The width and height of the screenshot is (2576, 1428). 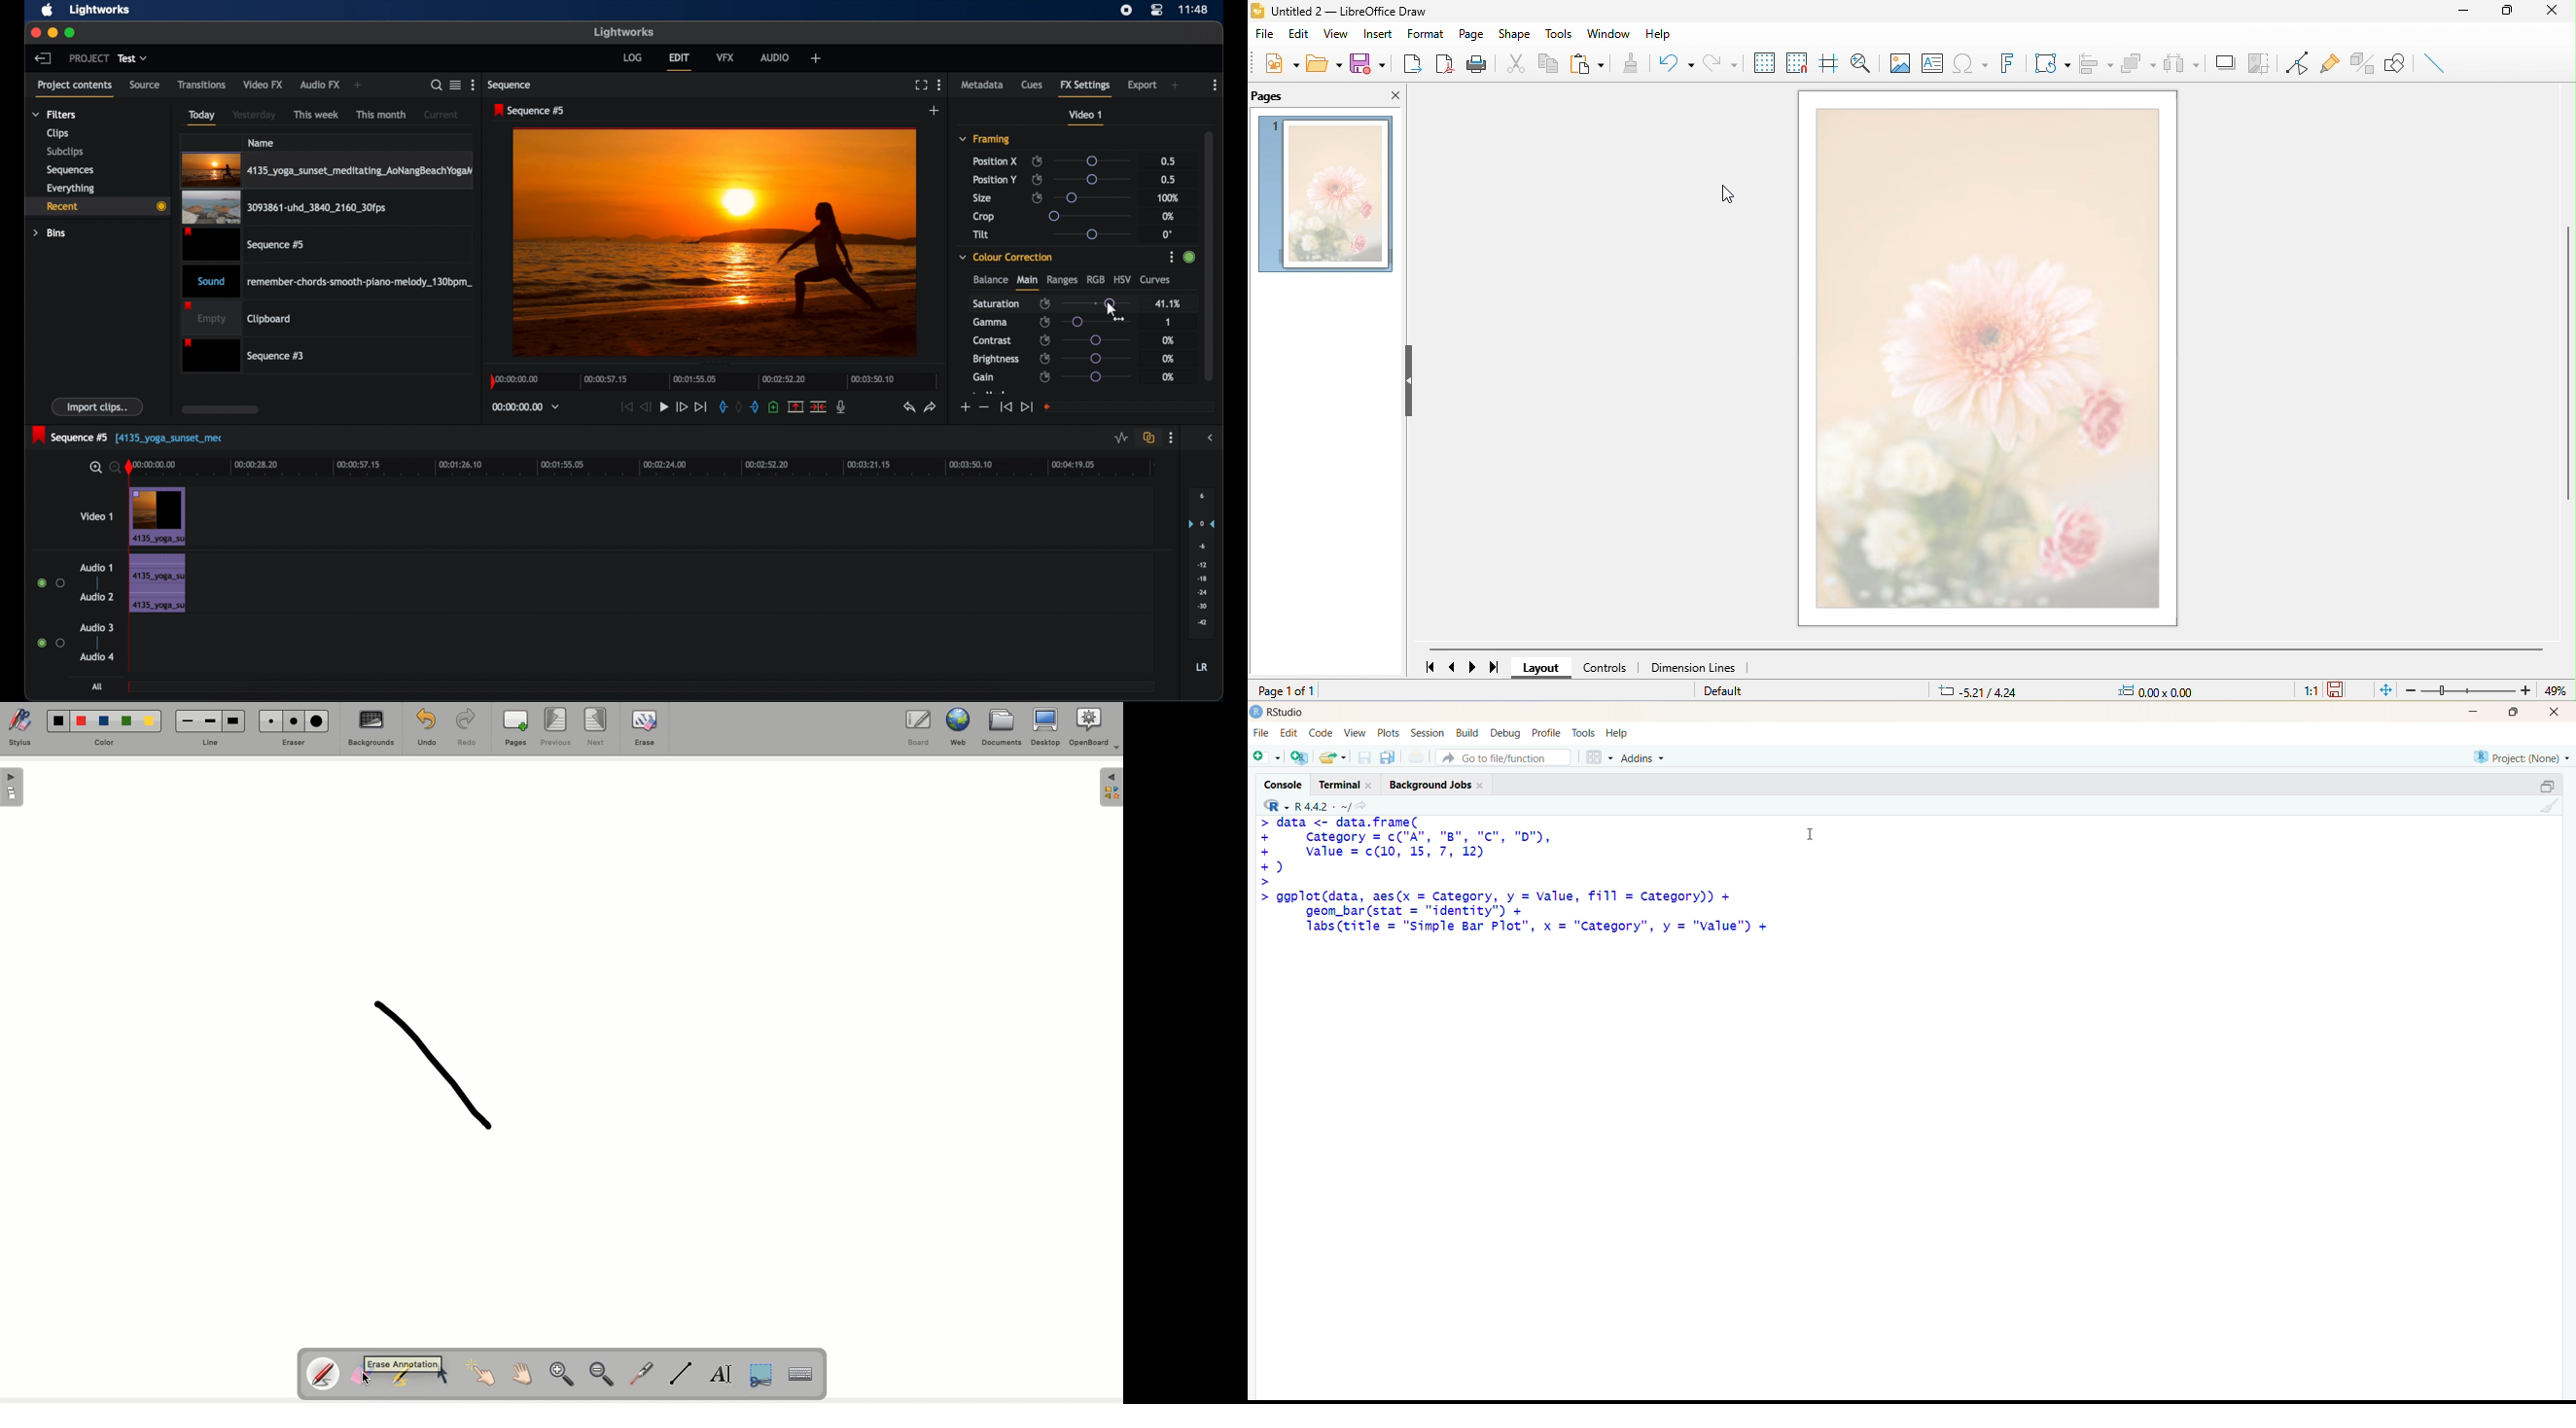 I want to click on video clip highlighted, so click(x=327, y=170).